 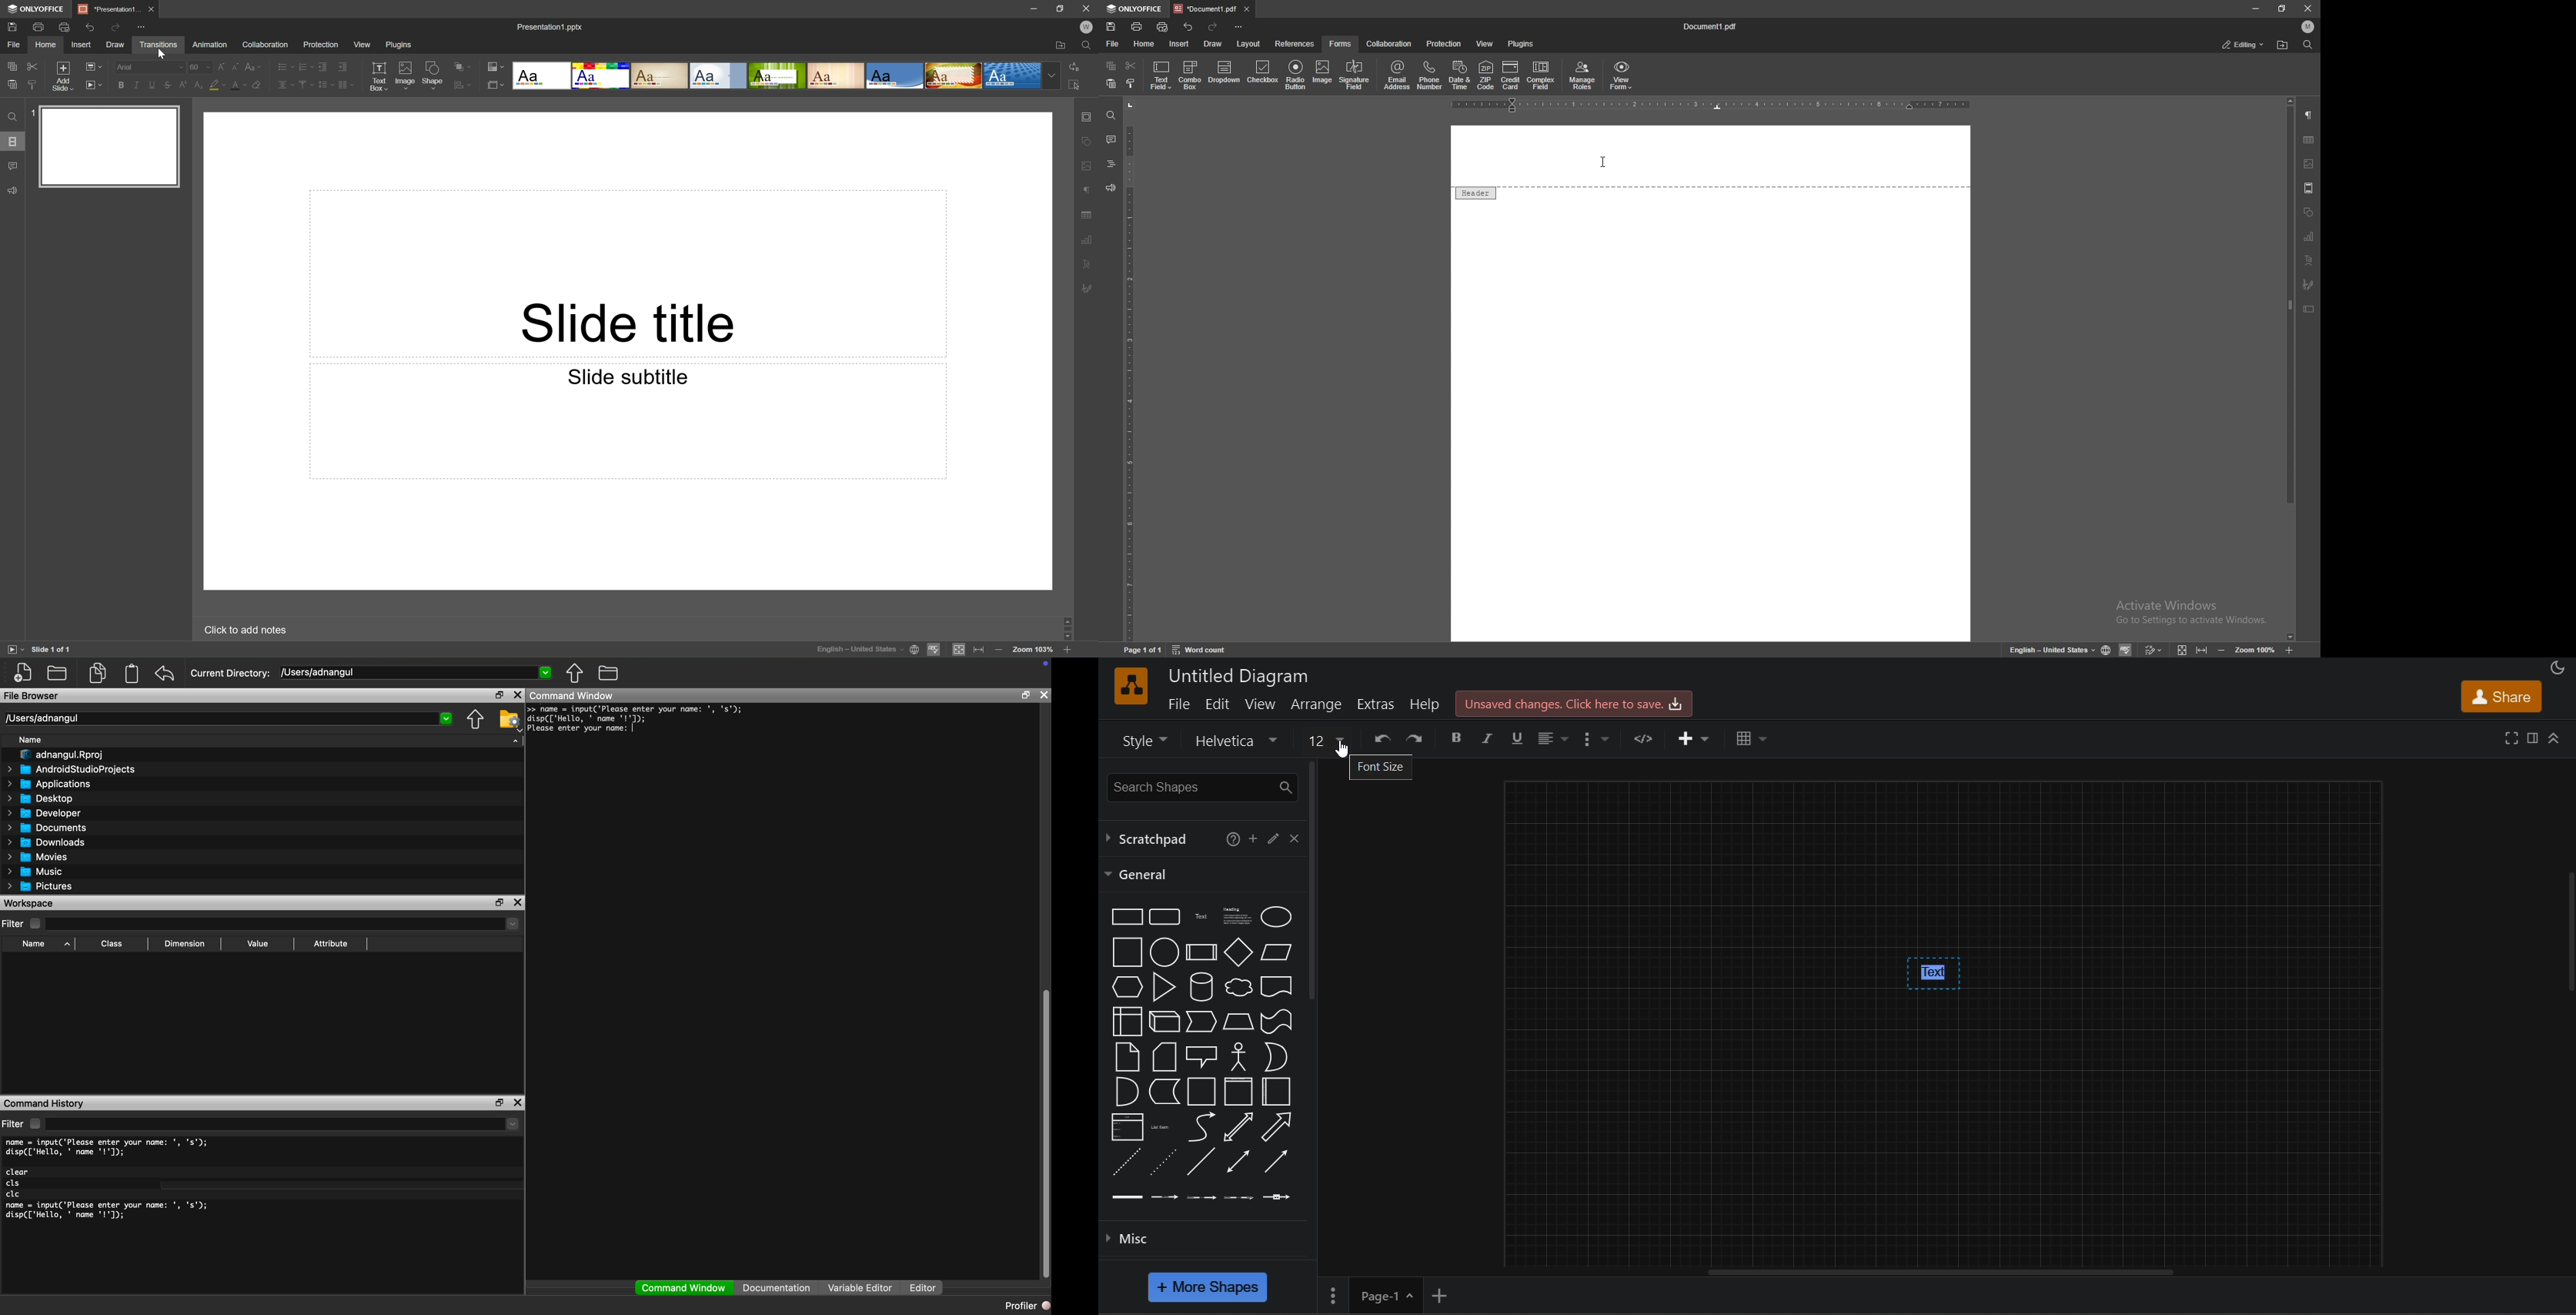 What do you see at coordinates (2558, 668) in the screenshot?
I see `Night mode appearance` at bounding box center [2558, 668].